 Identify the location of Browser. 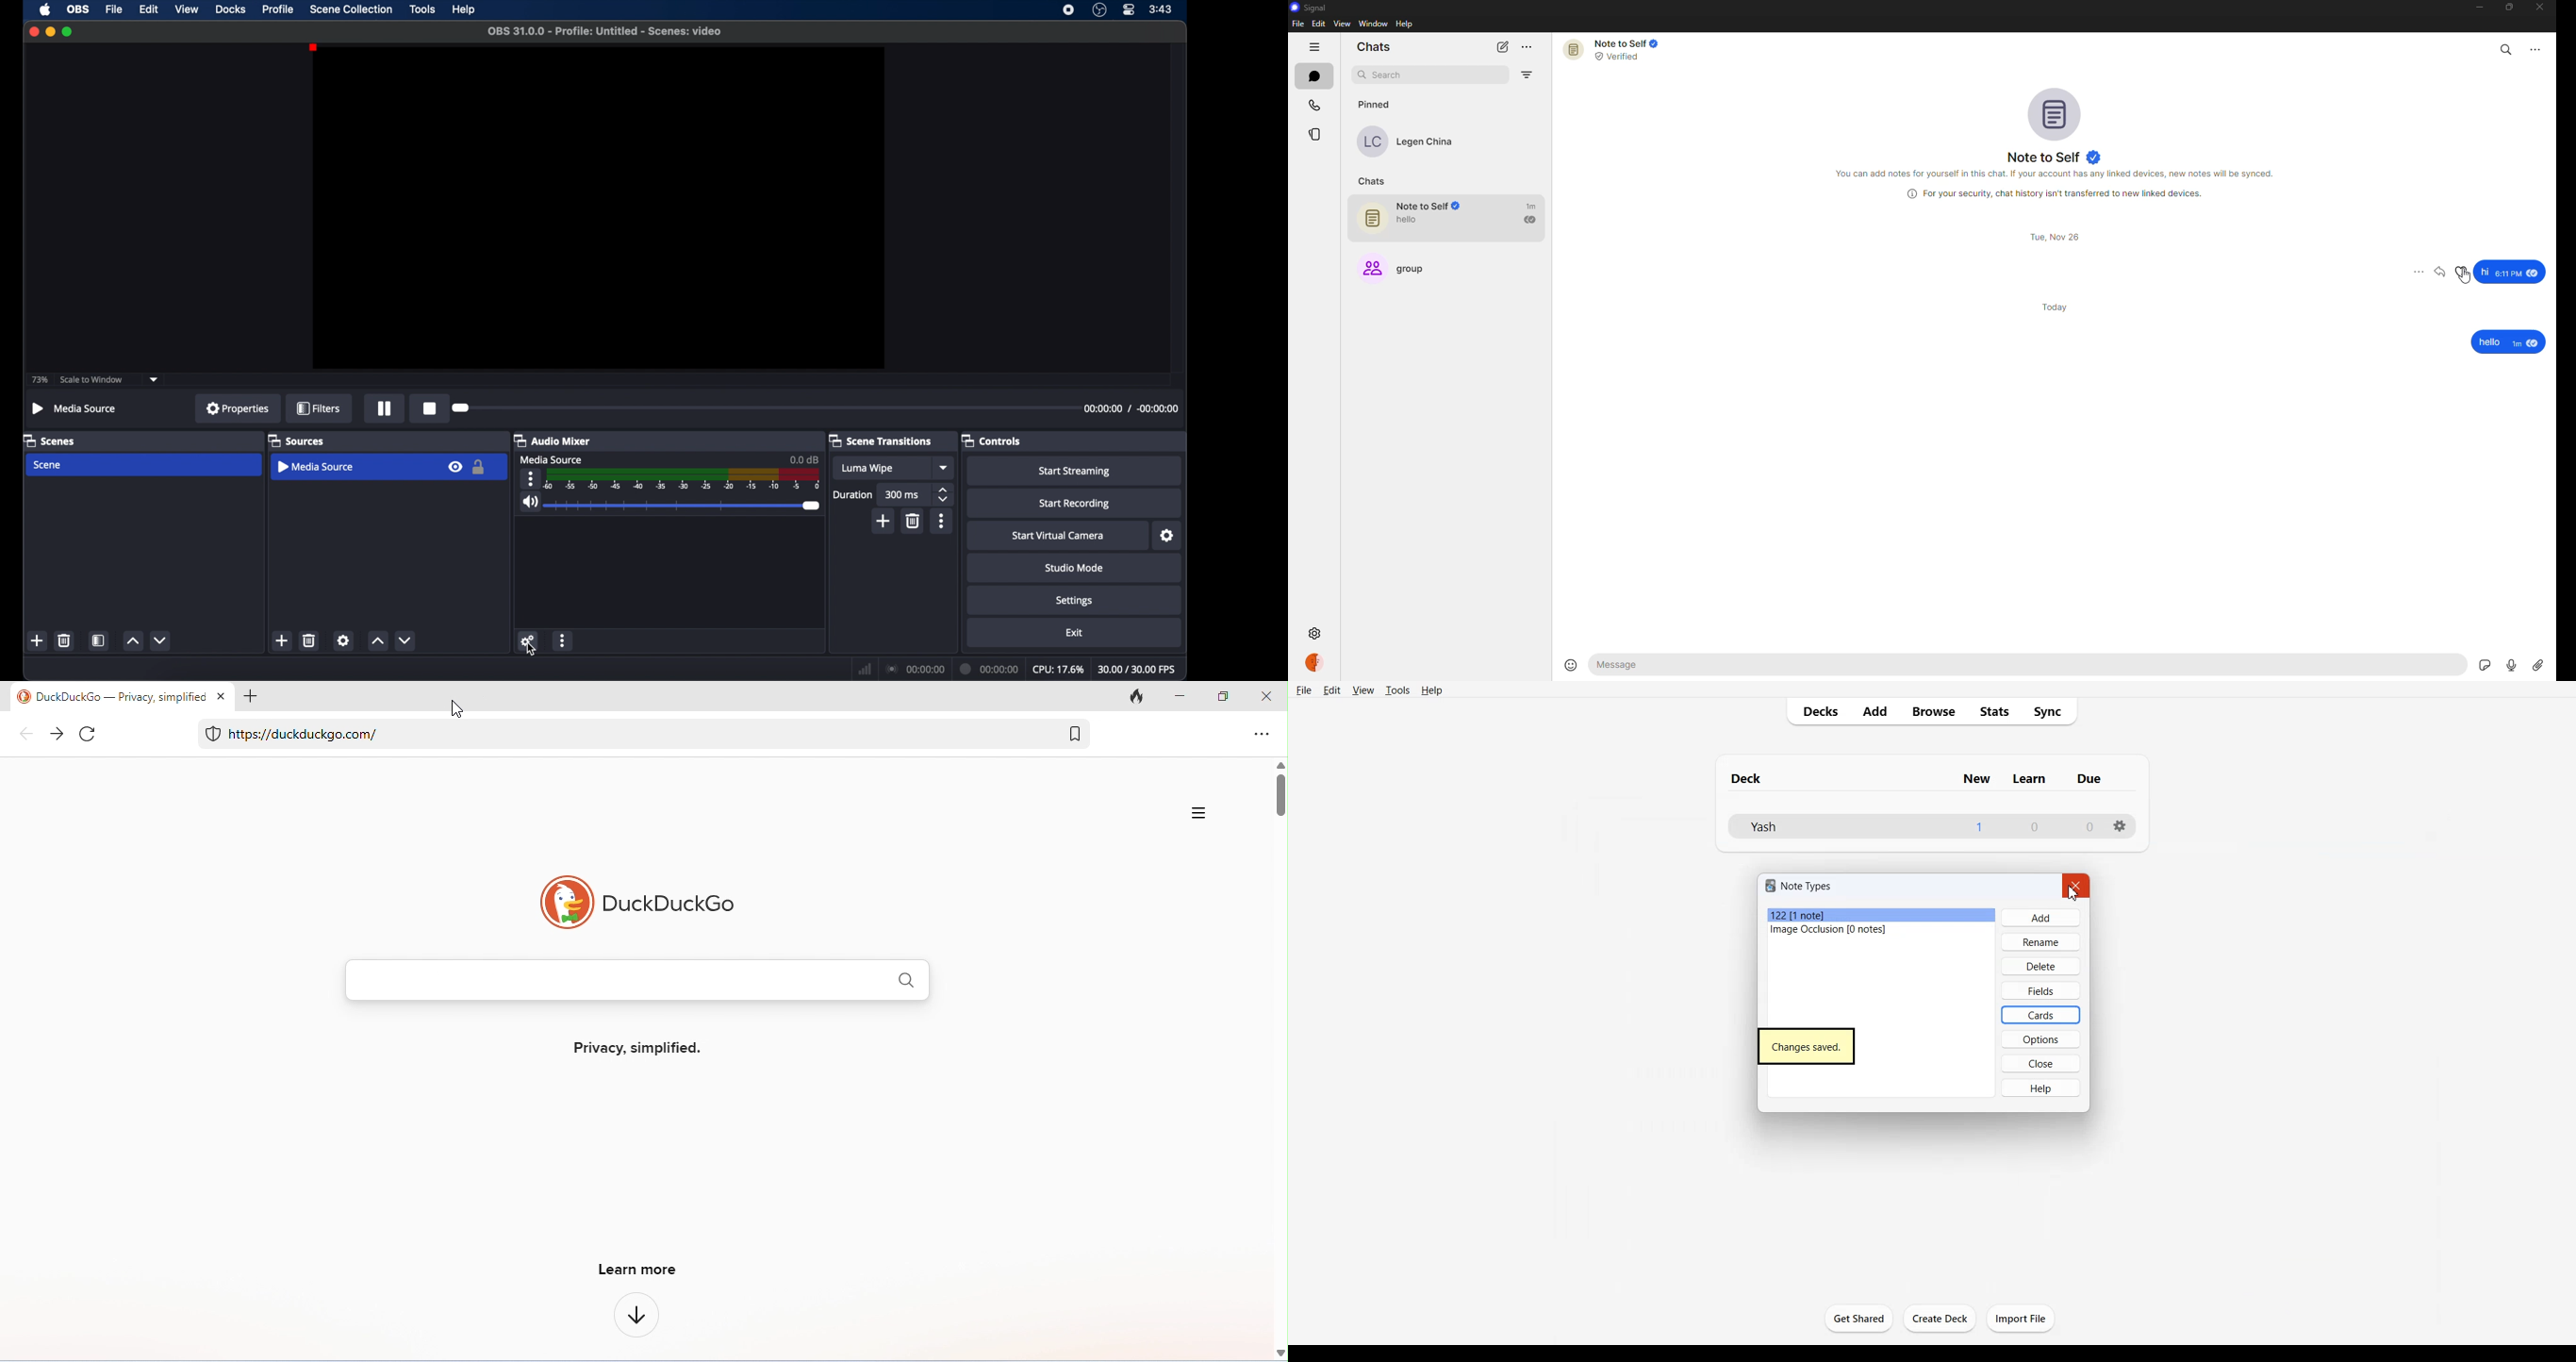
(1933, 712).